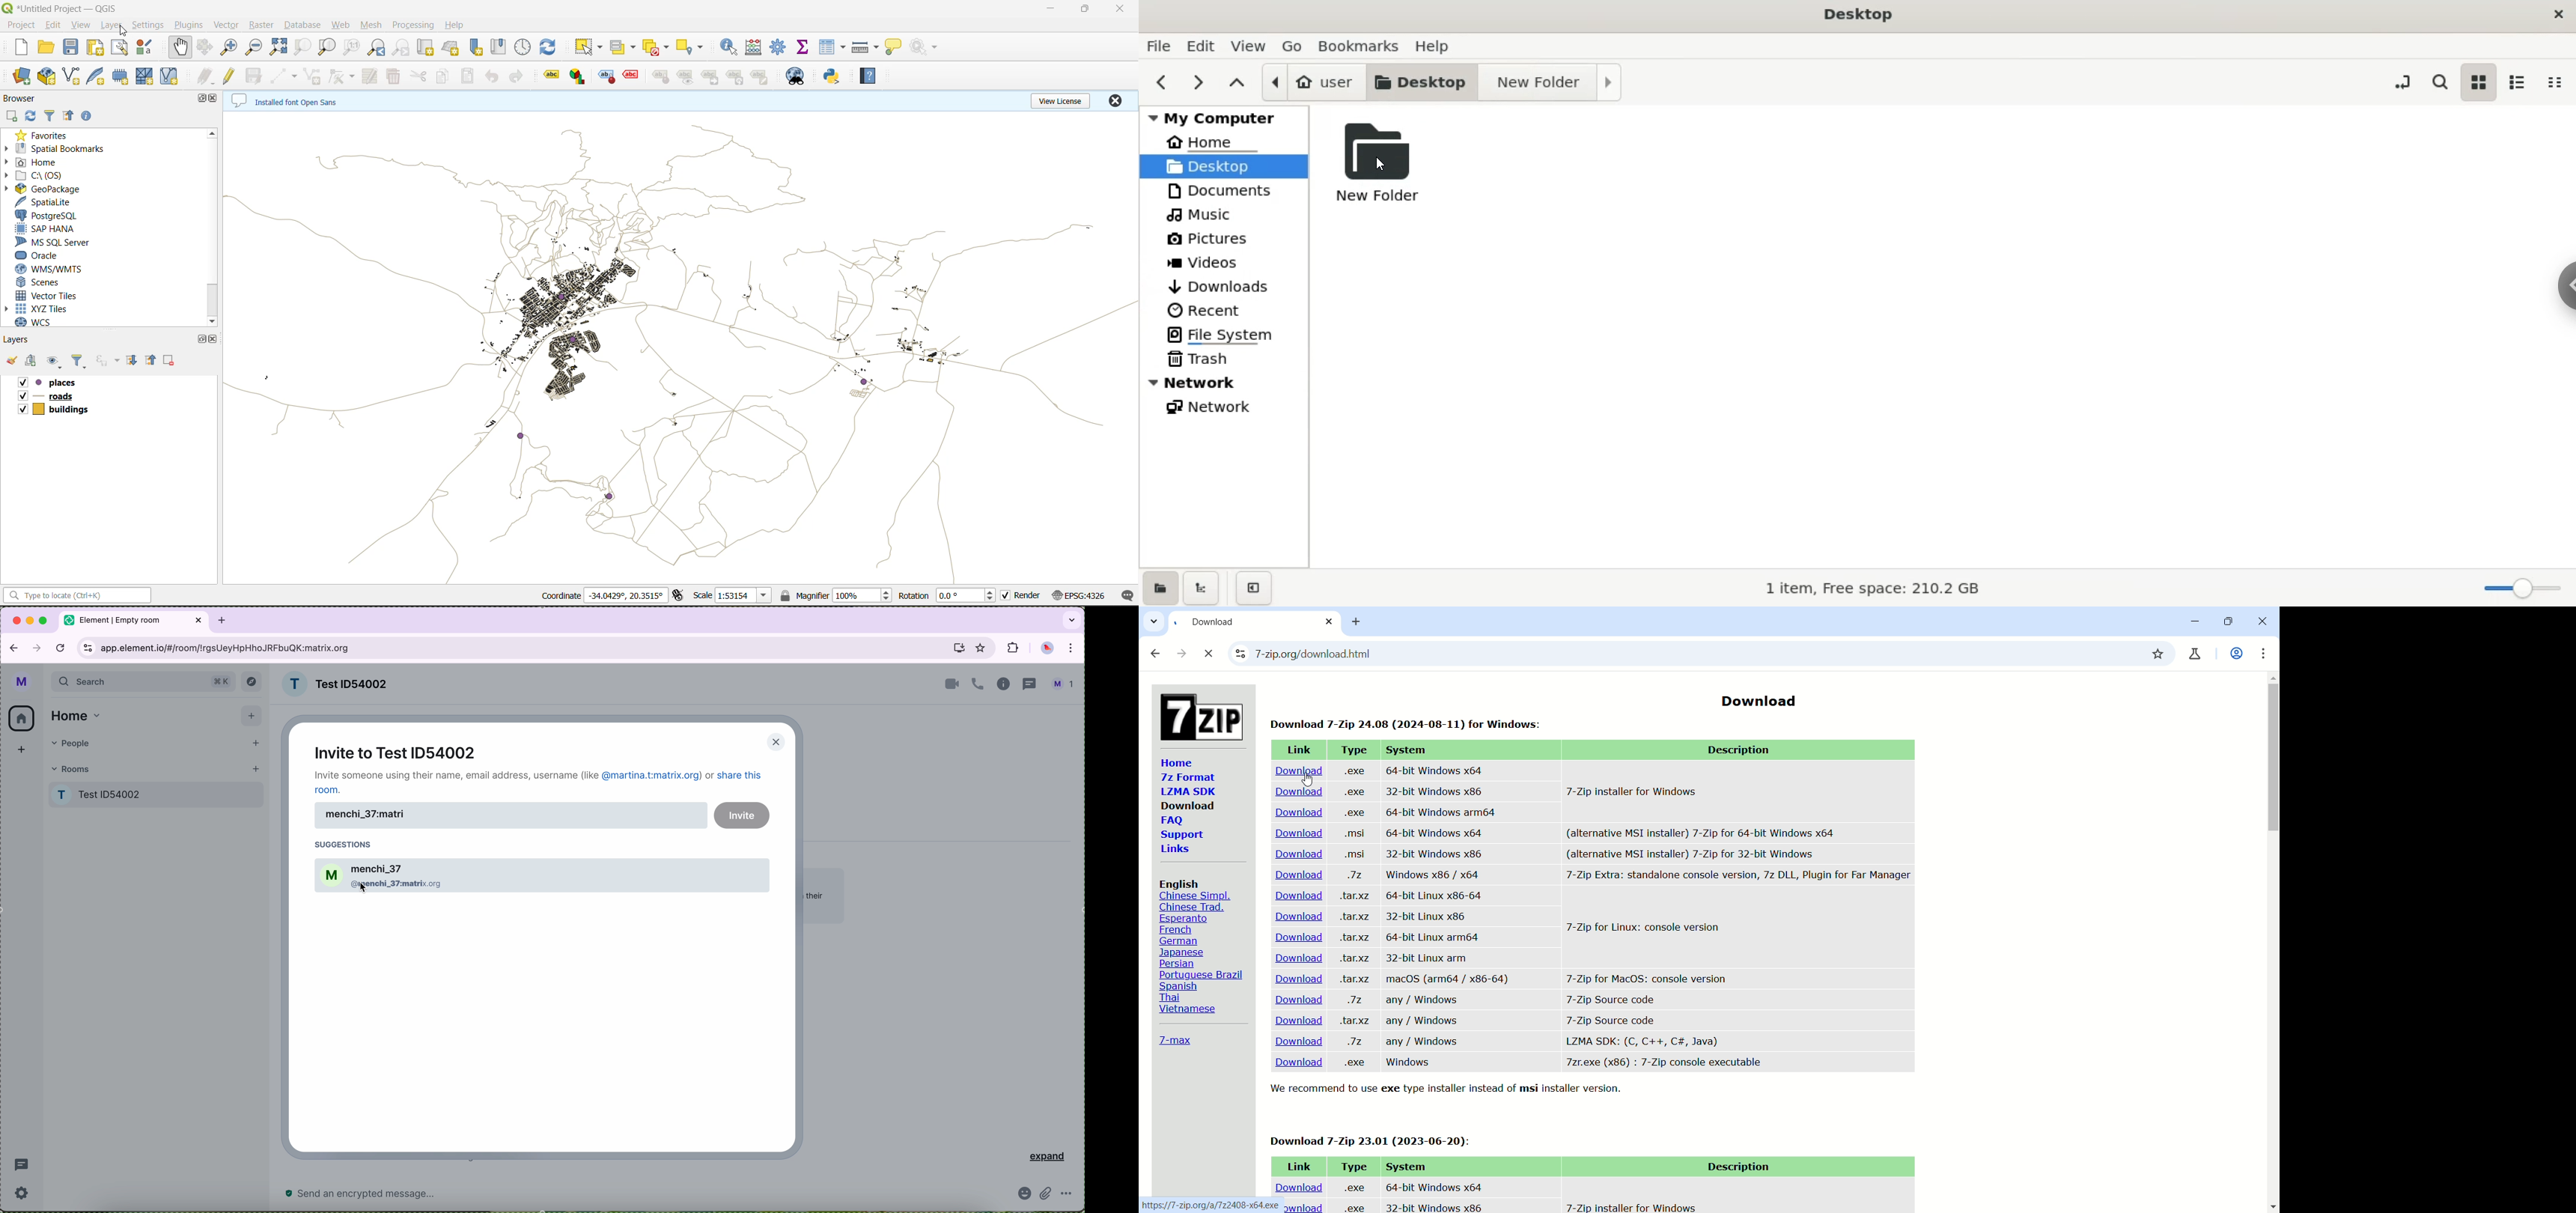 The width and height of the screenshot is (2576, 1232). What do you see at coordinates (206, 47) in the screenshot?
I see `pan selection` at bounding box center [206, 47].